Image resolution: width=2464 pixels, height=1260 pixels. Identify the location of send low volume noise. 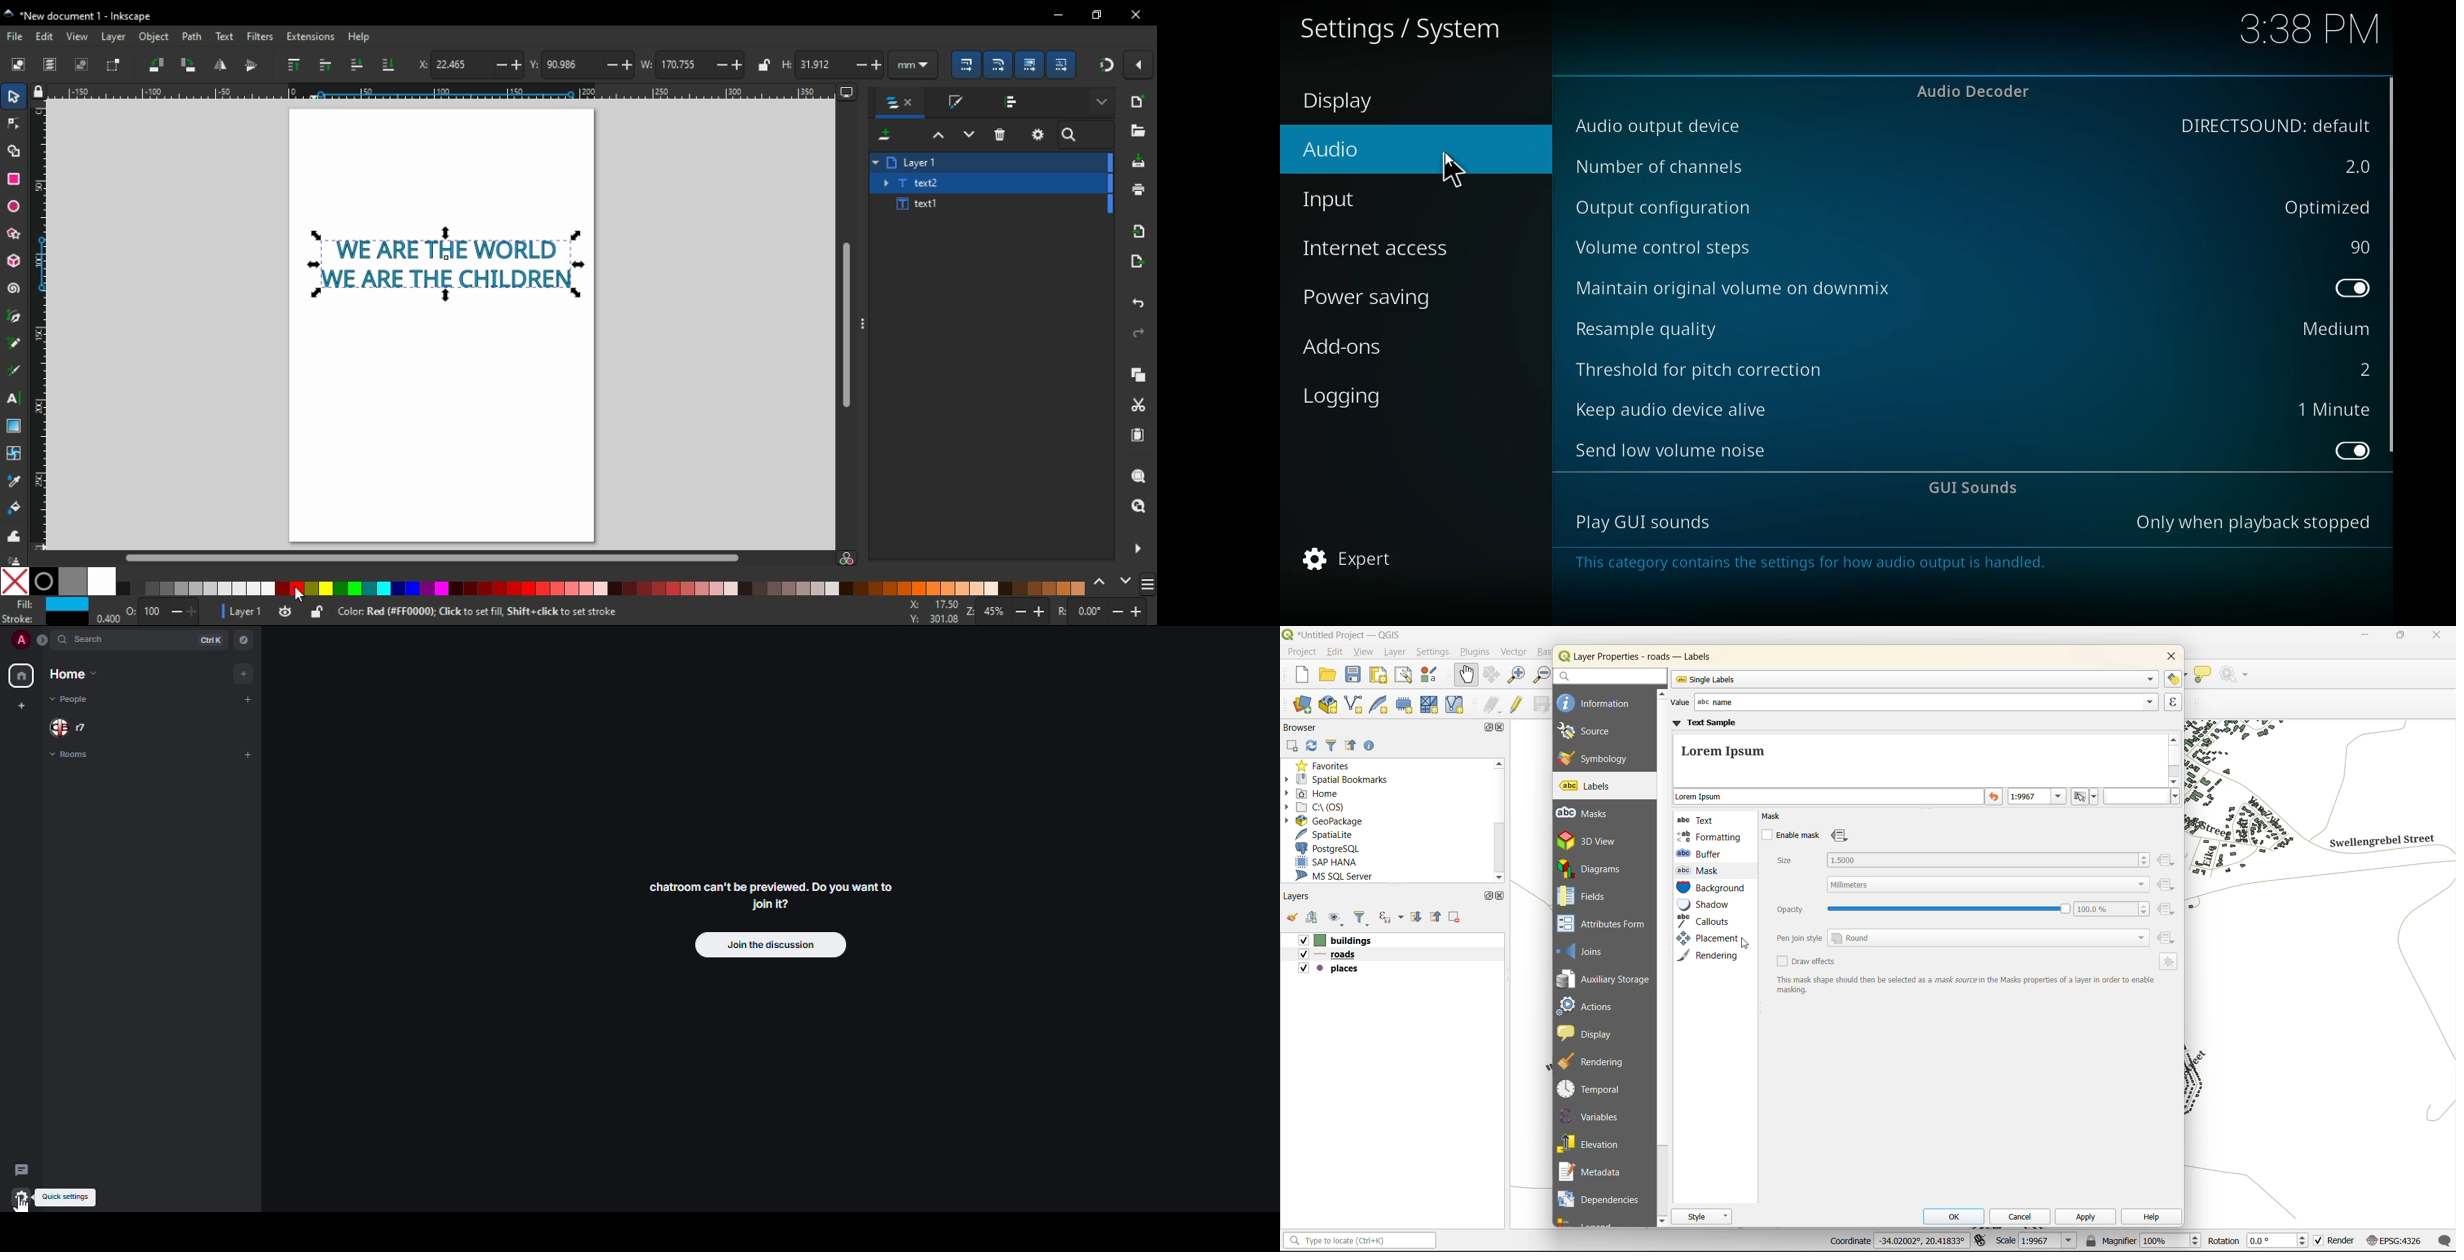
(1675, 448).